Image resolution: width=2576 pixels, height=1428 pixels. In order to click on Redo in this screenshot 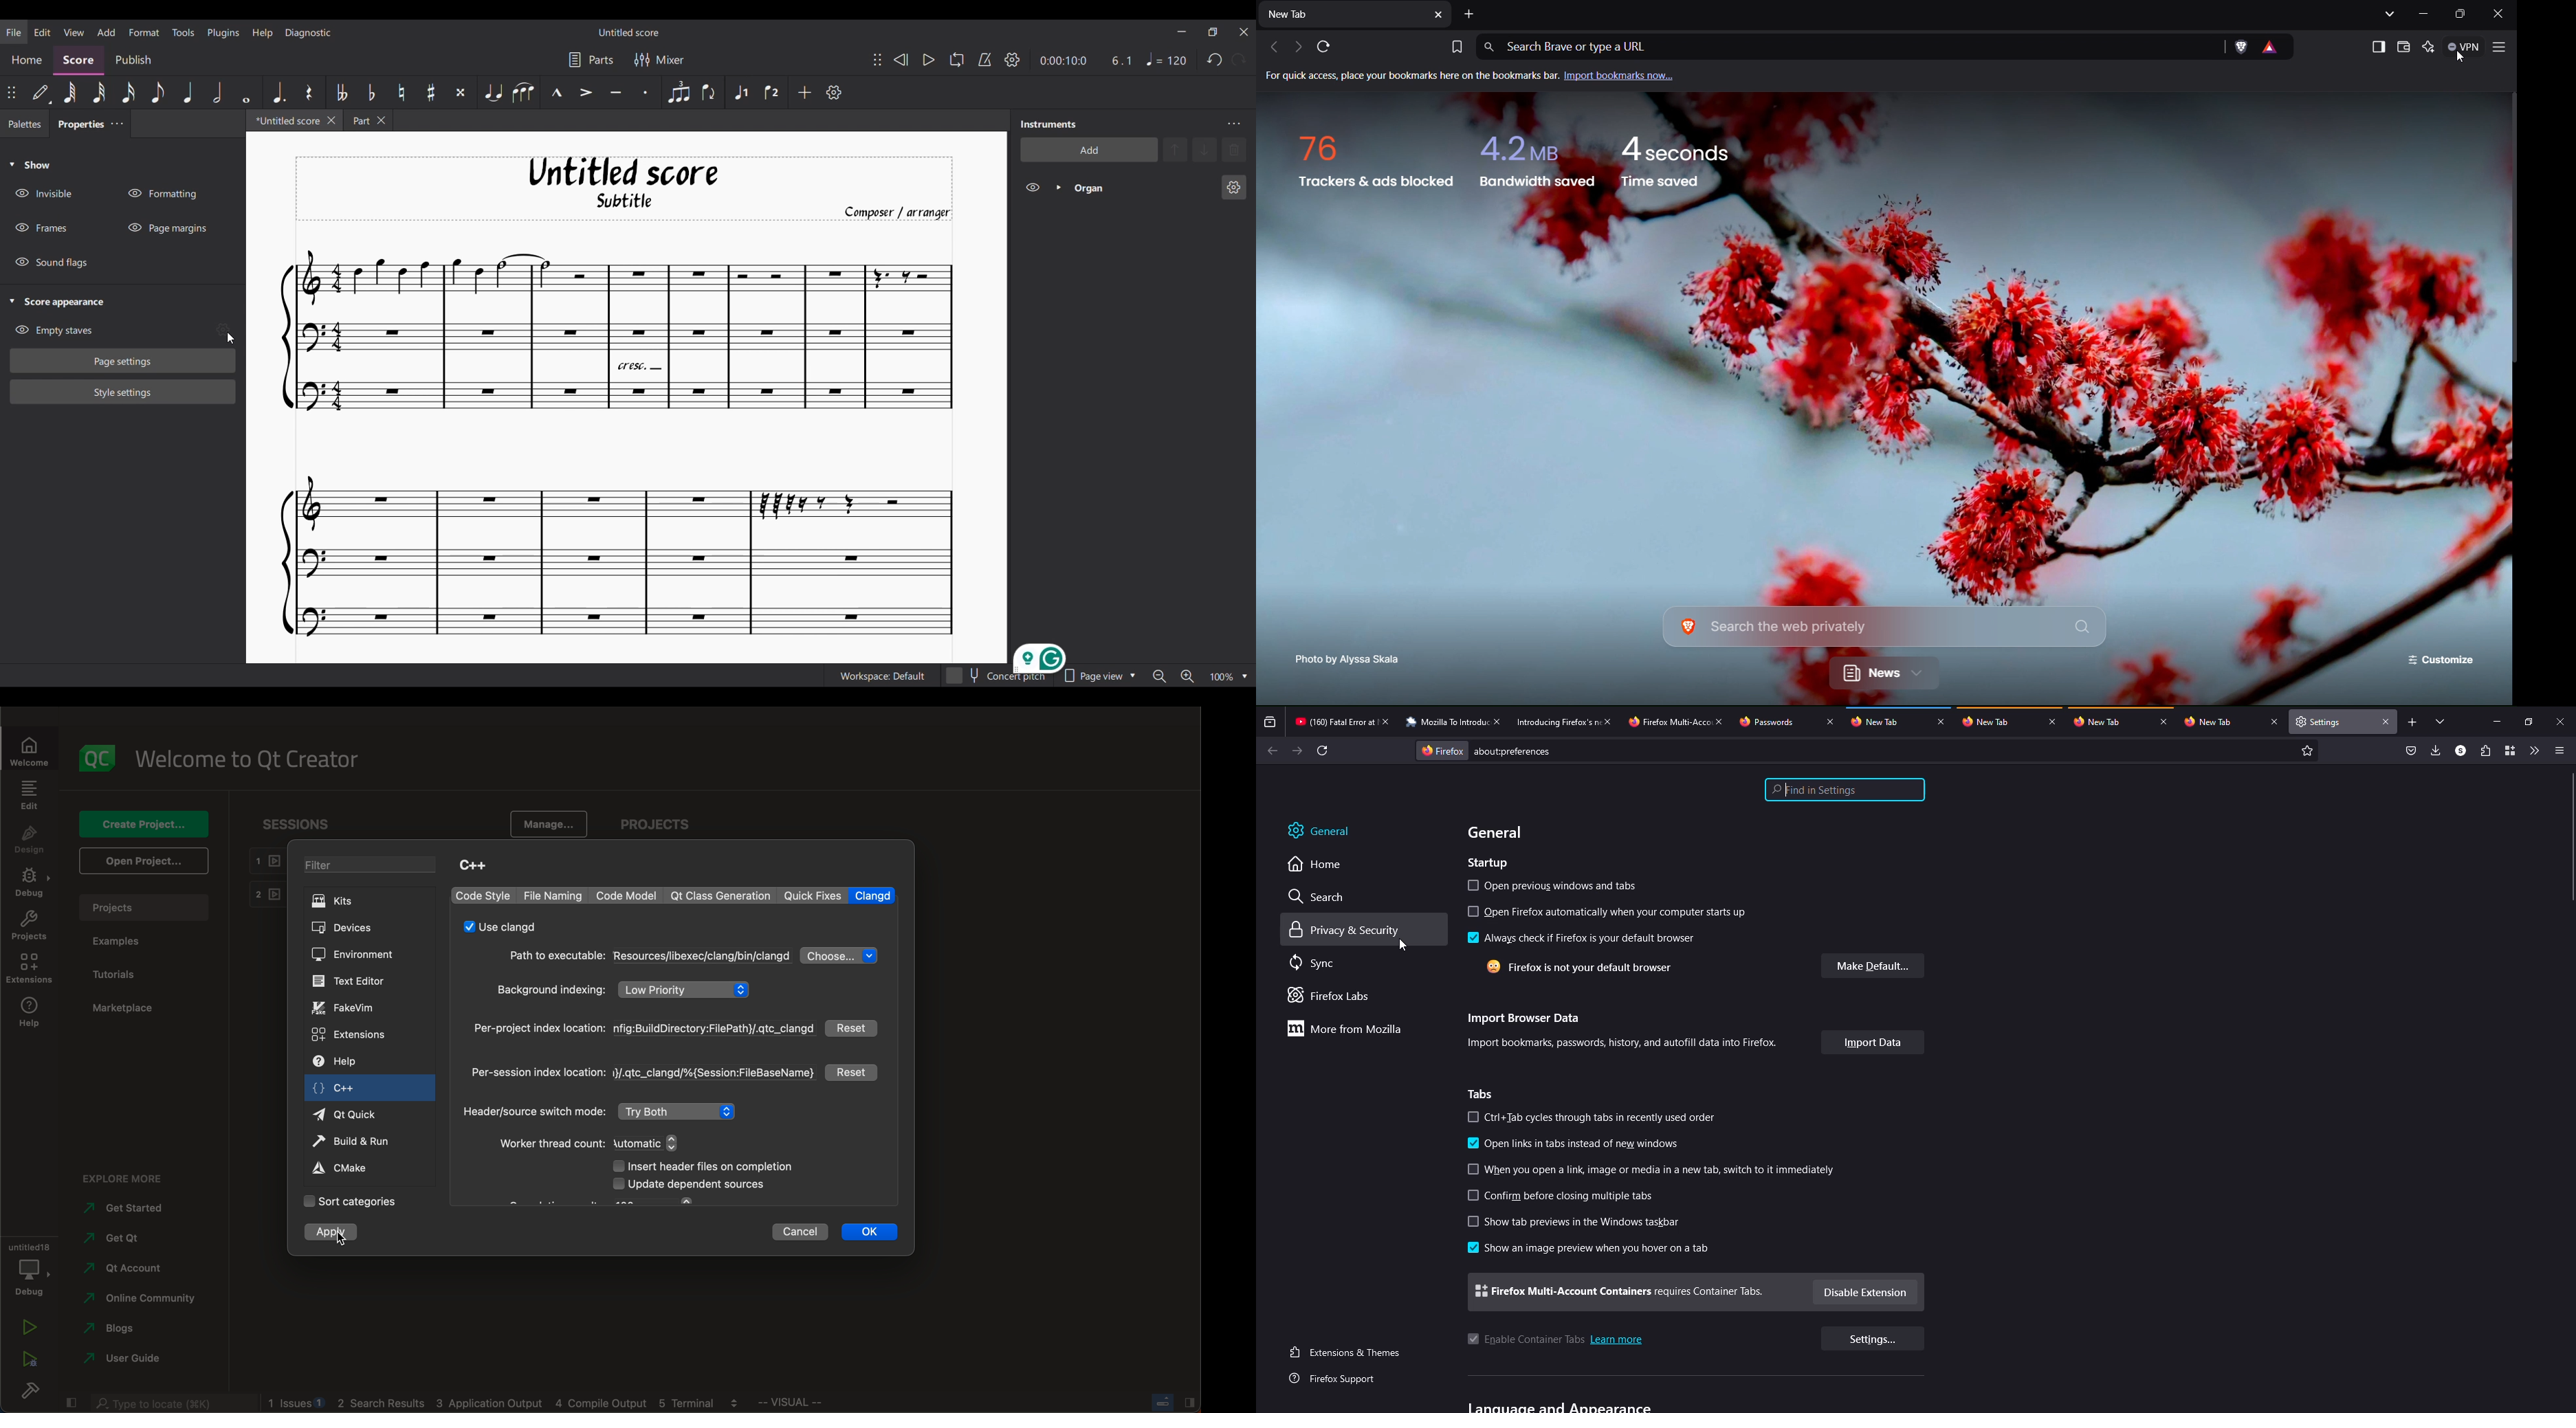, I will do `click(1239, 59)`.